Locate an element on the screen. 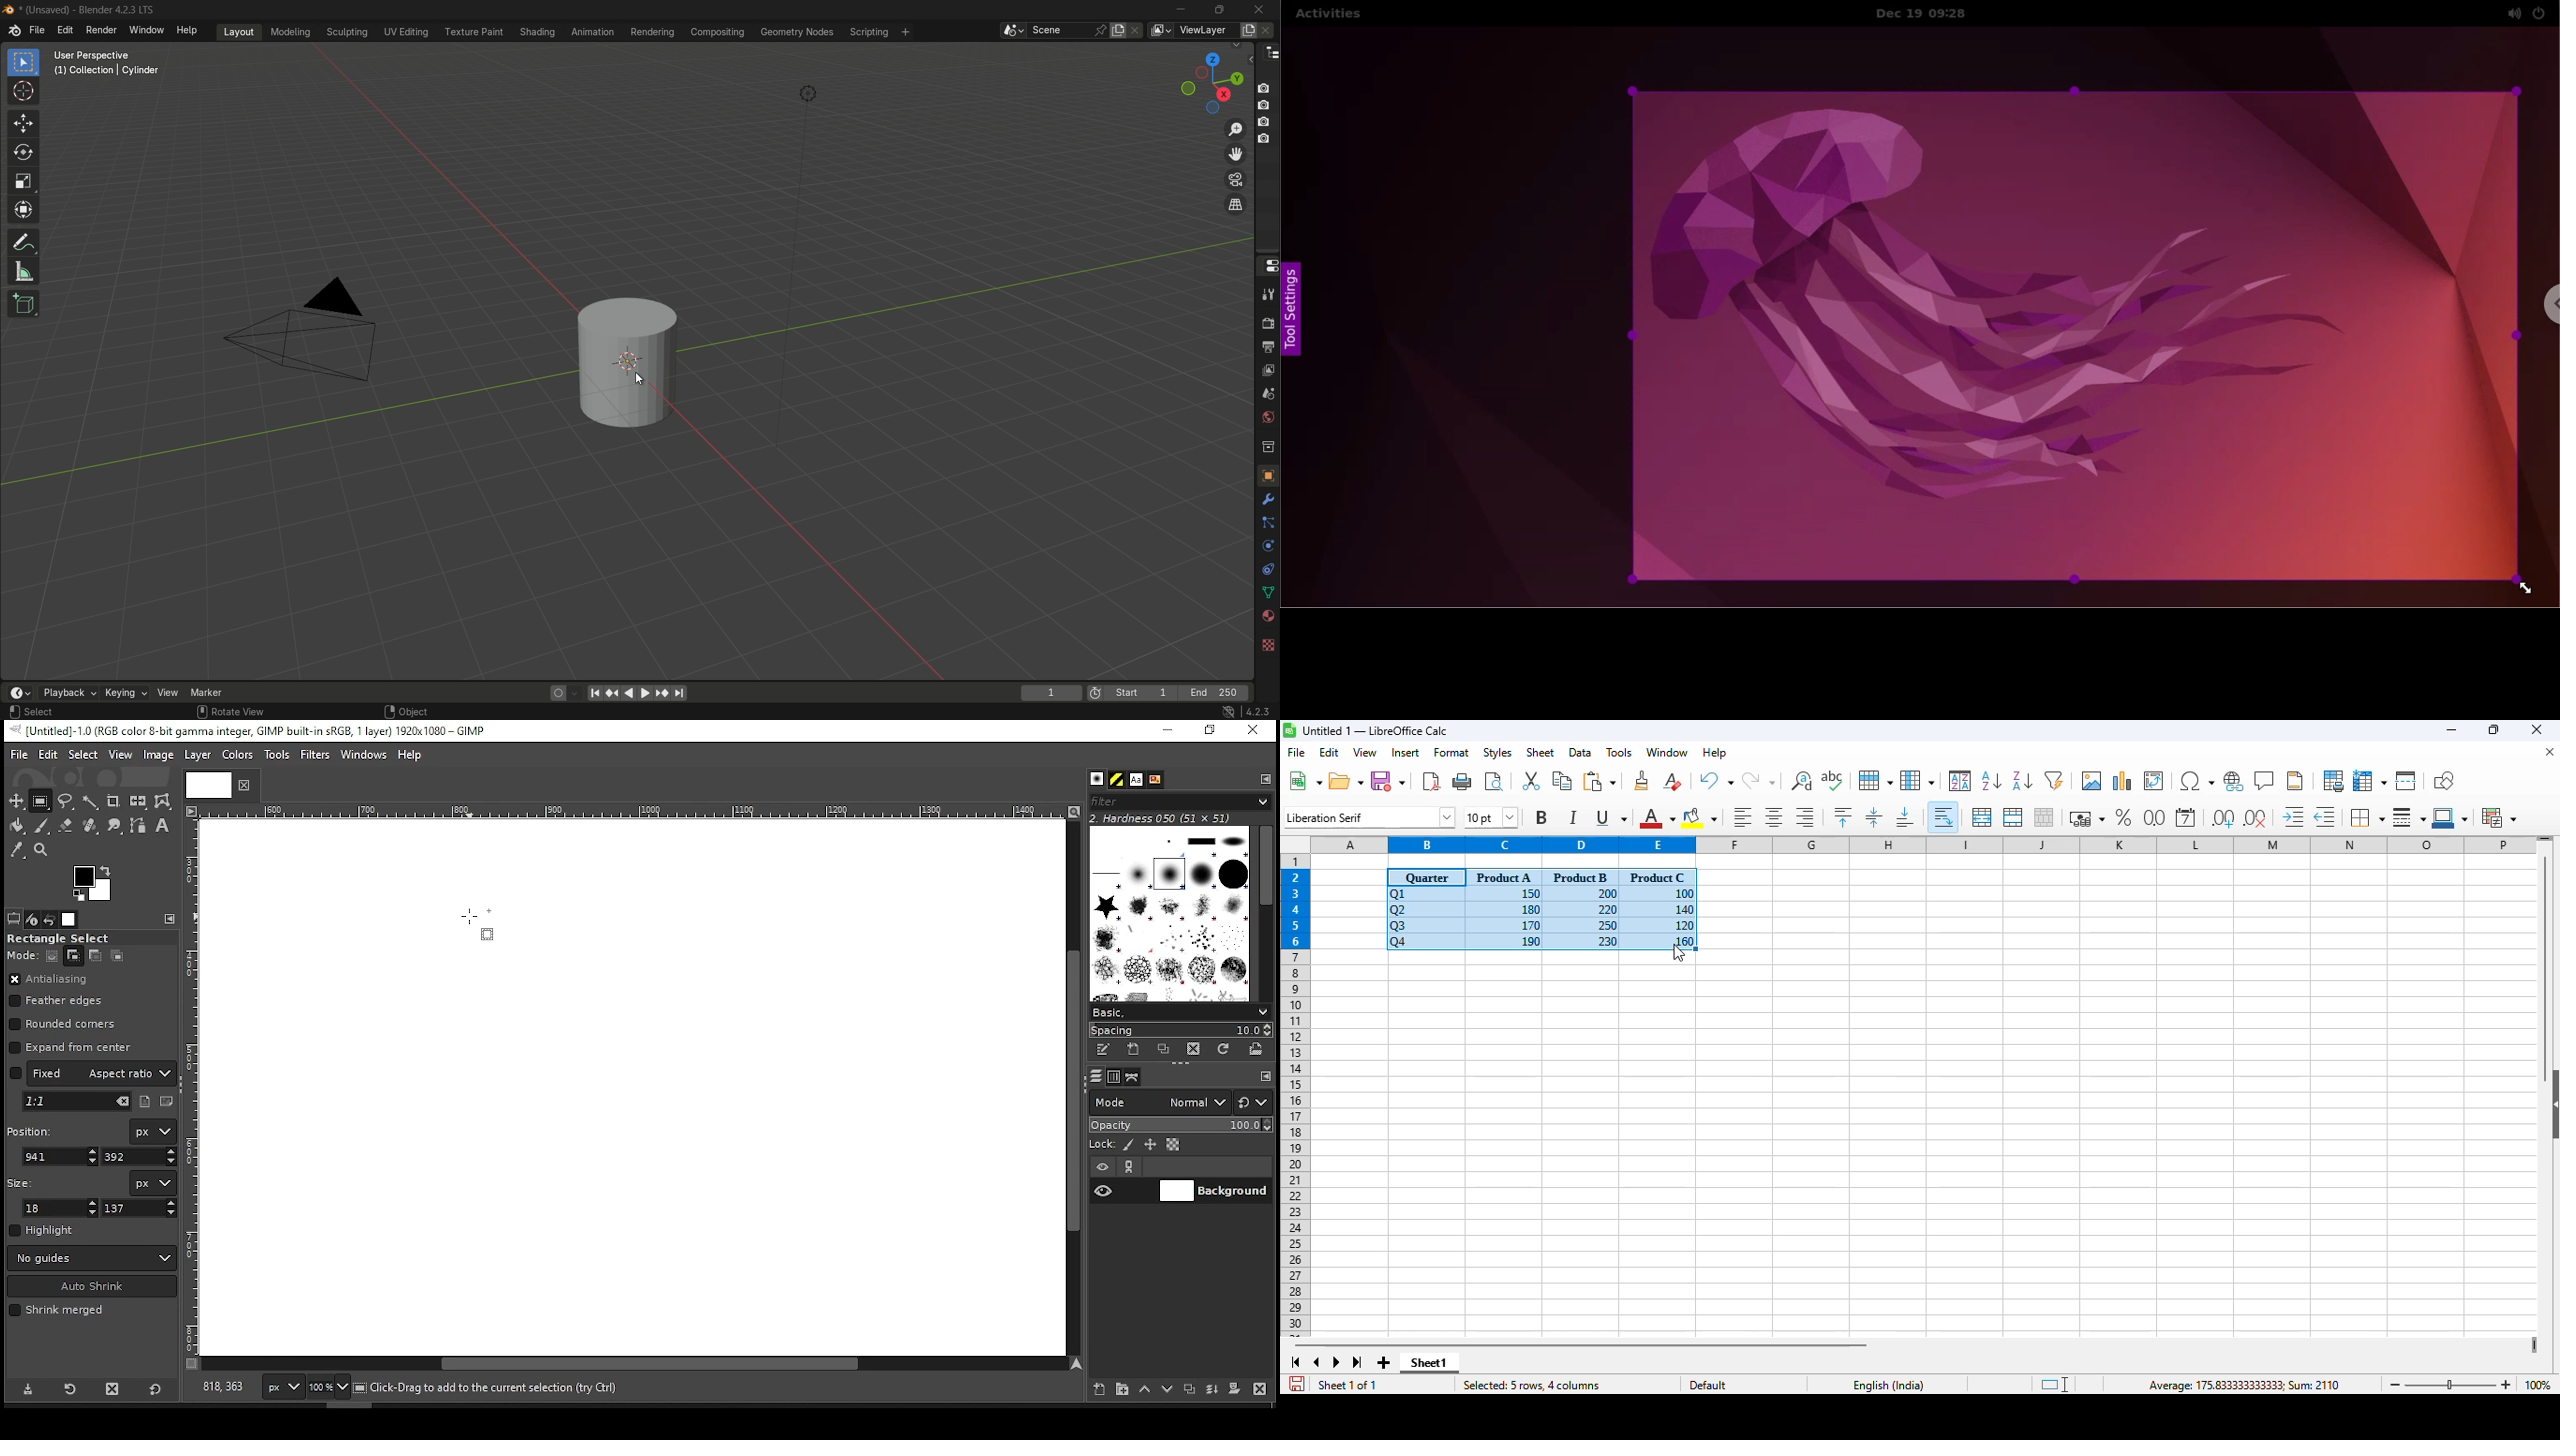  mask  layer is located at coordinates (1234, 1390).